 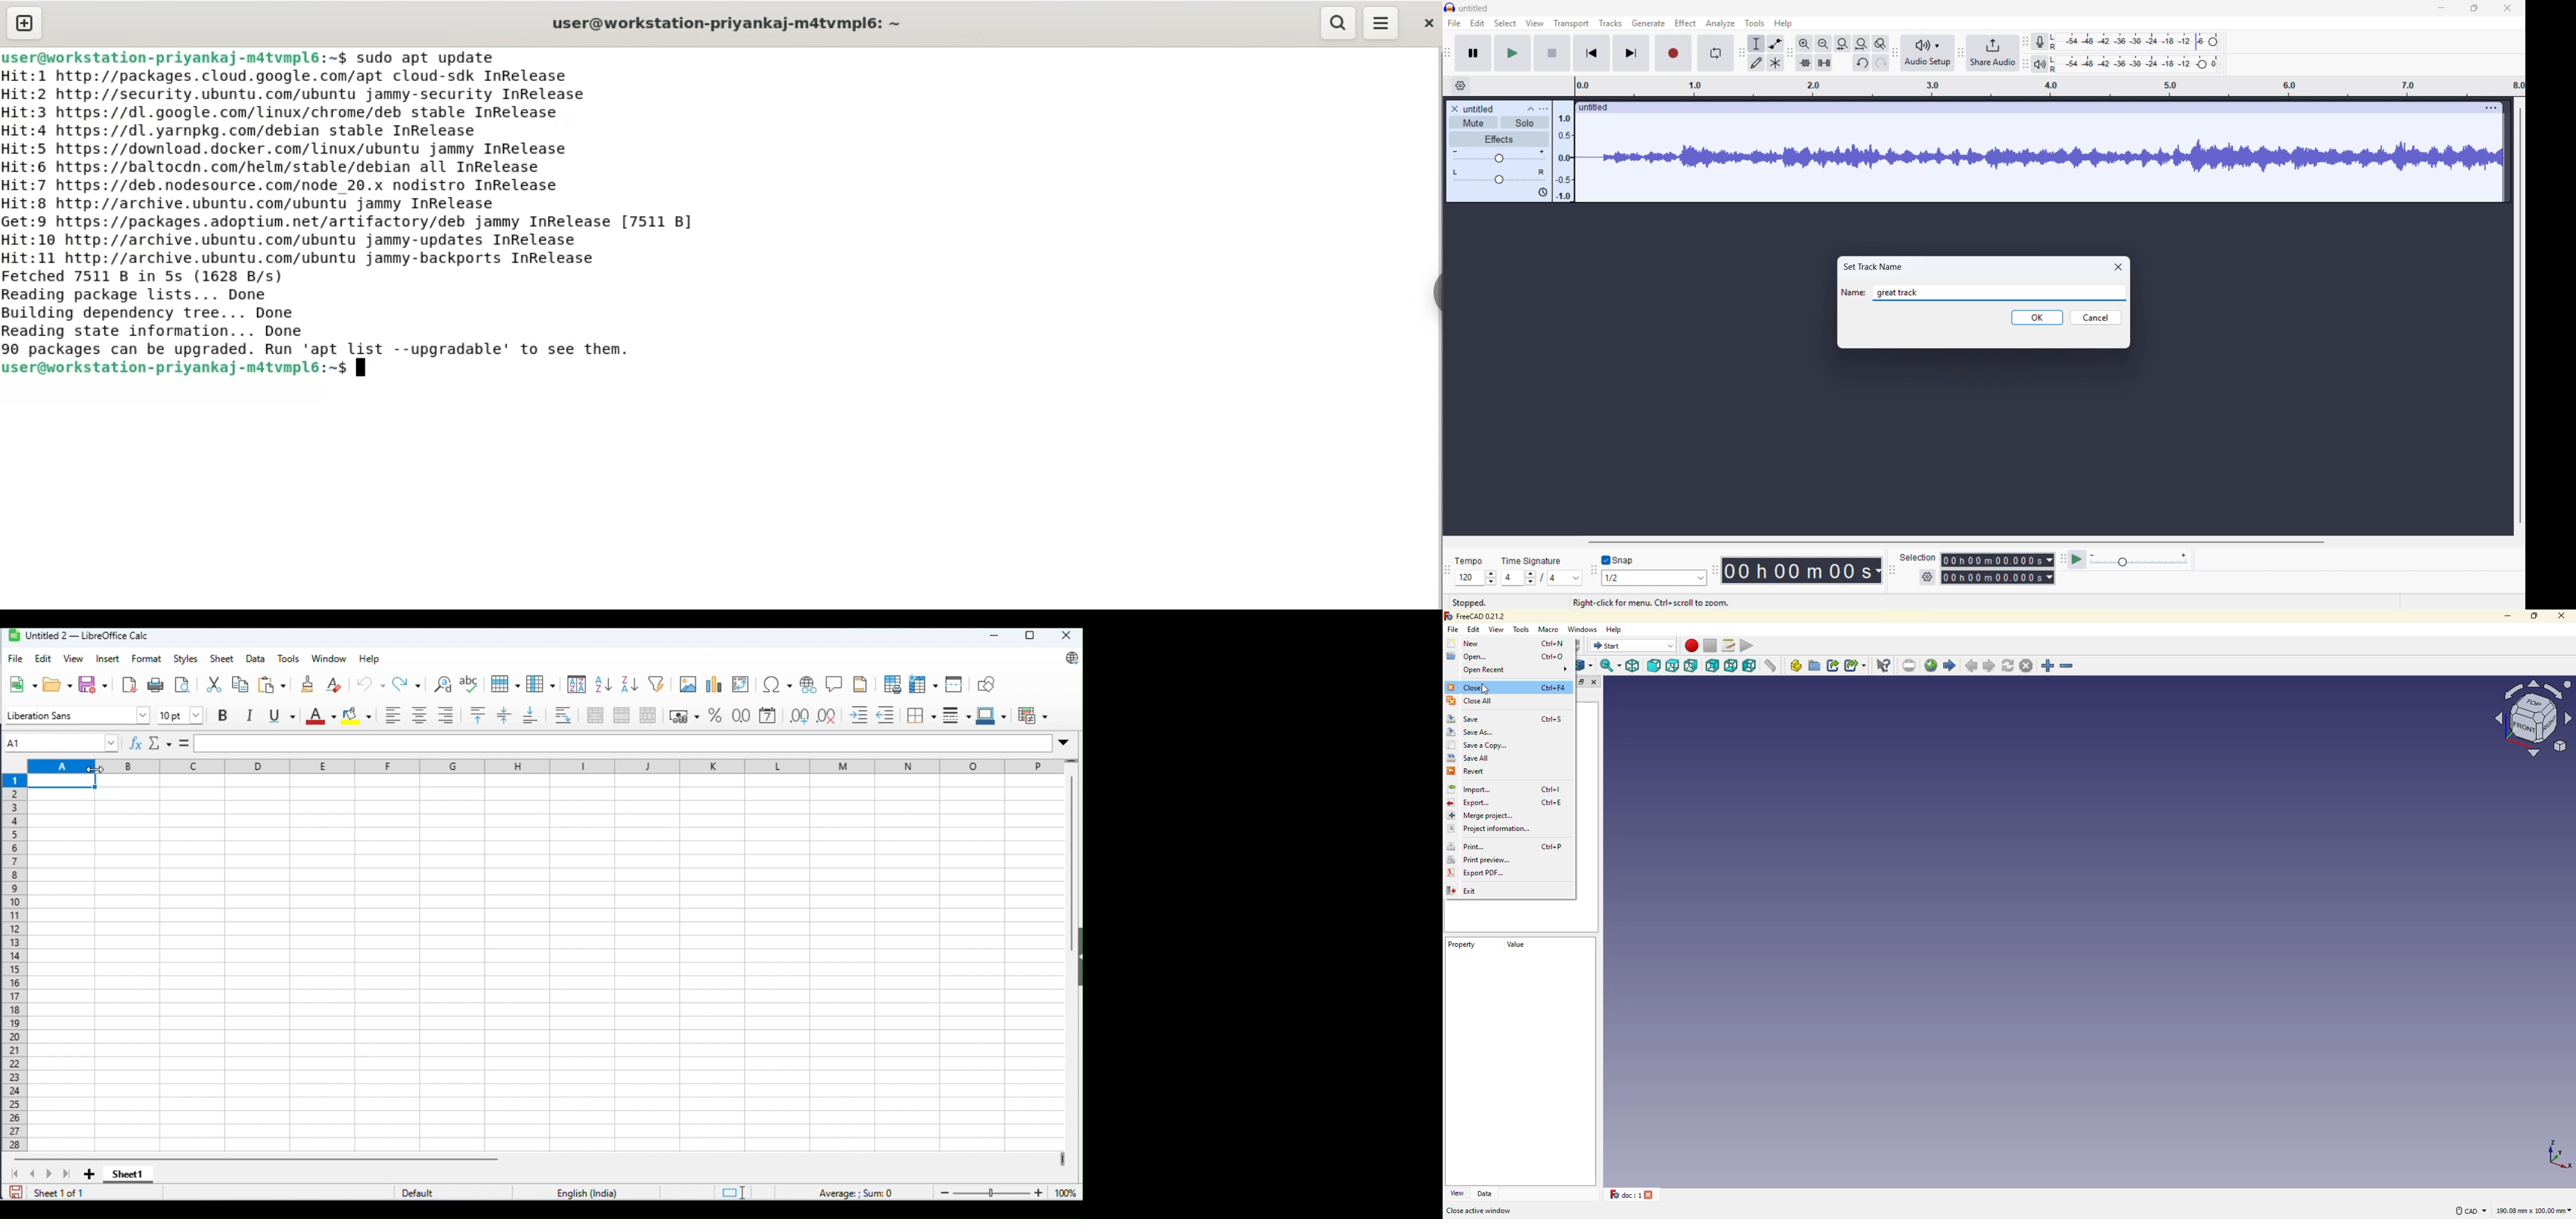 What do you see at coordinates (183, 742) in the screenshot?
I see `=` at bounding box center [183, 742].